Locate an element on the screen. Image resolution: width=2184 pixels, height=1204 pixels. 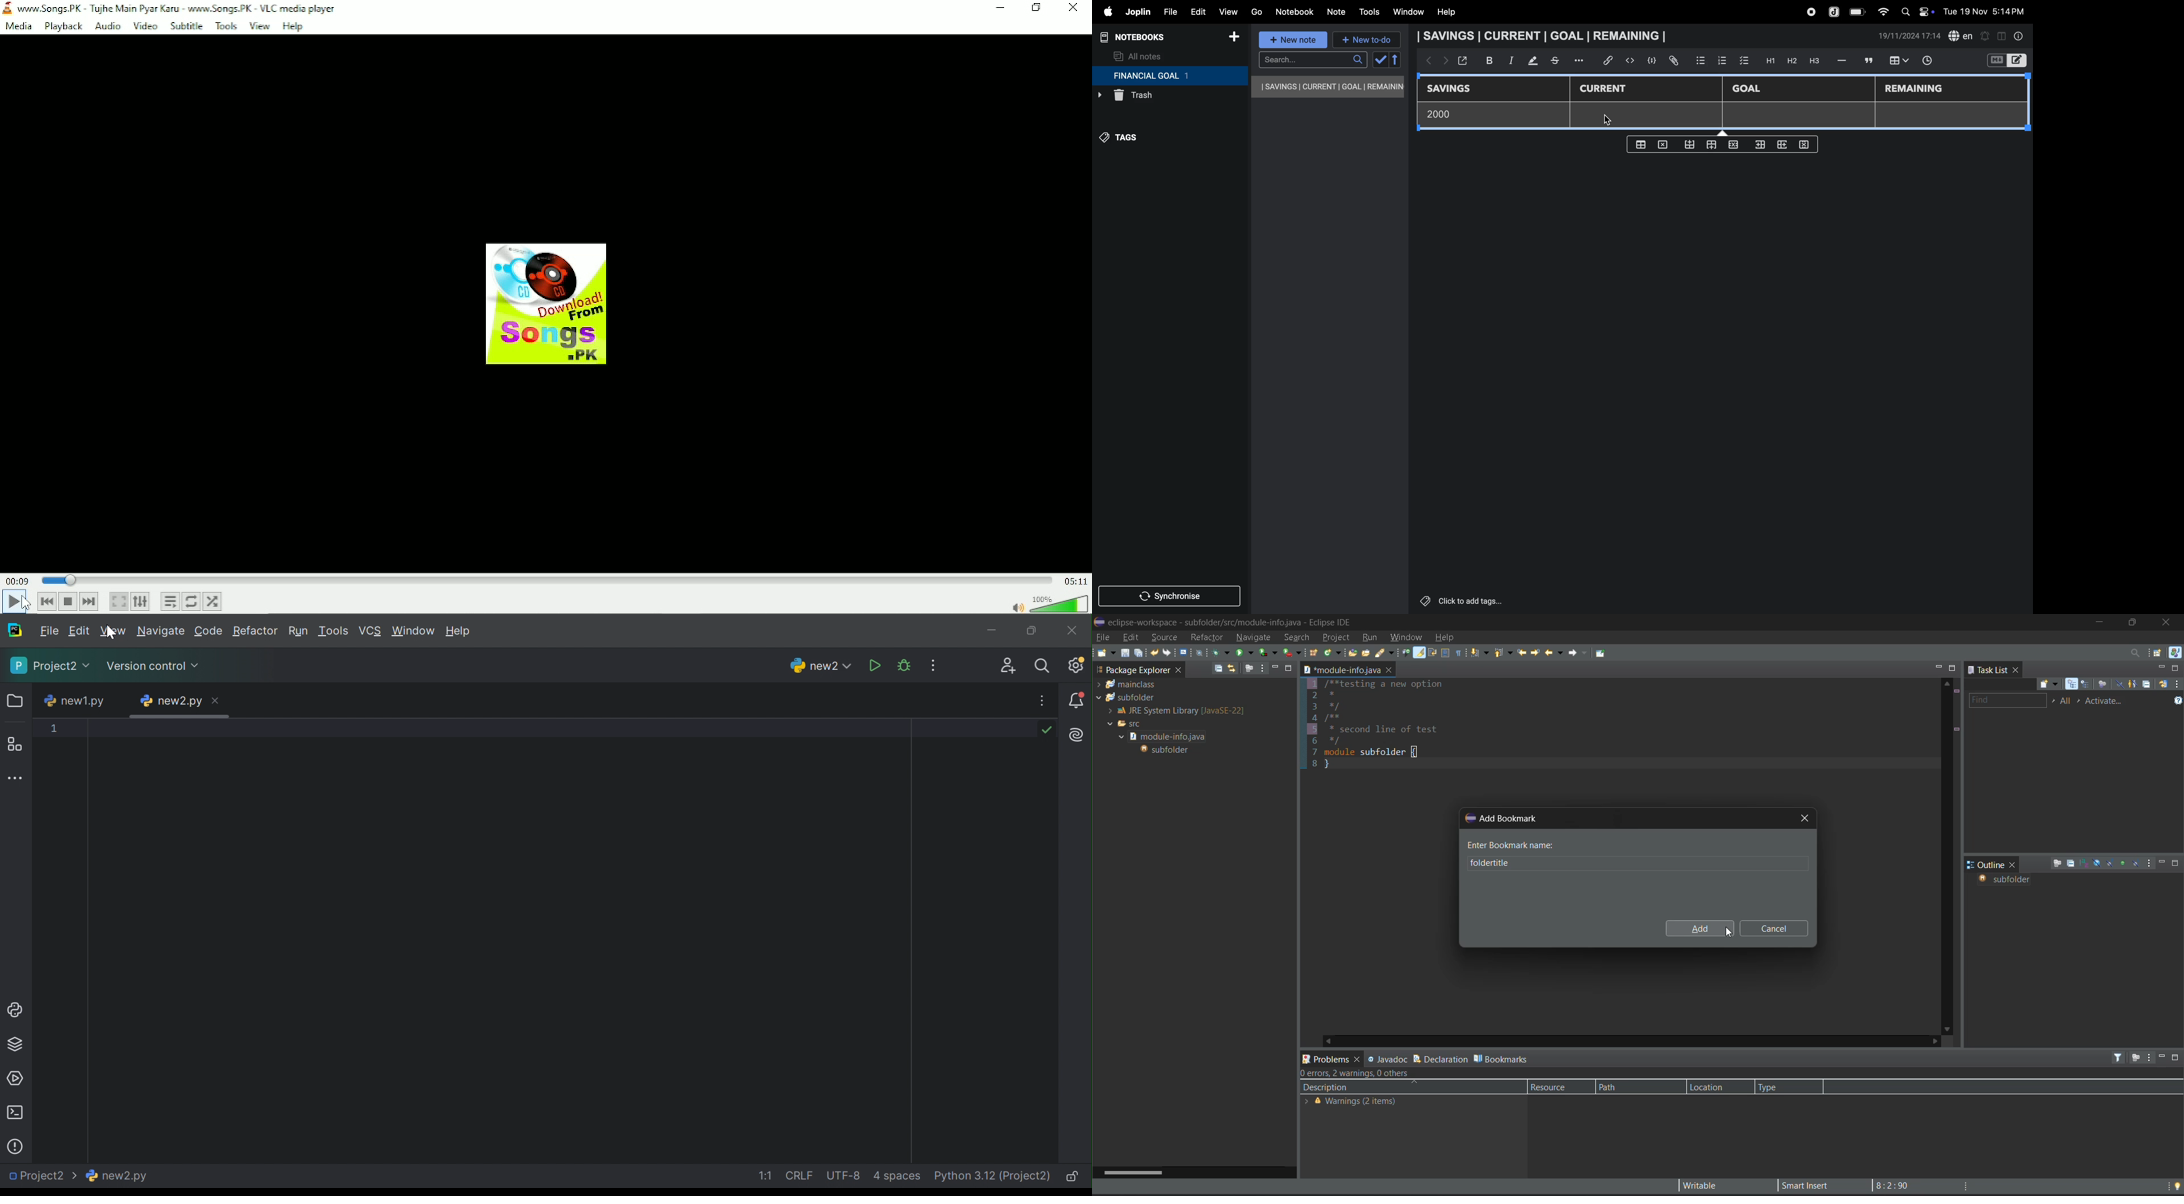
Click to toggle between loop all, loop one, no loop is located at coordinates (192, 601).